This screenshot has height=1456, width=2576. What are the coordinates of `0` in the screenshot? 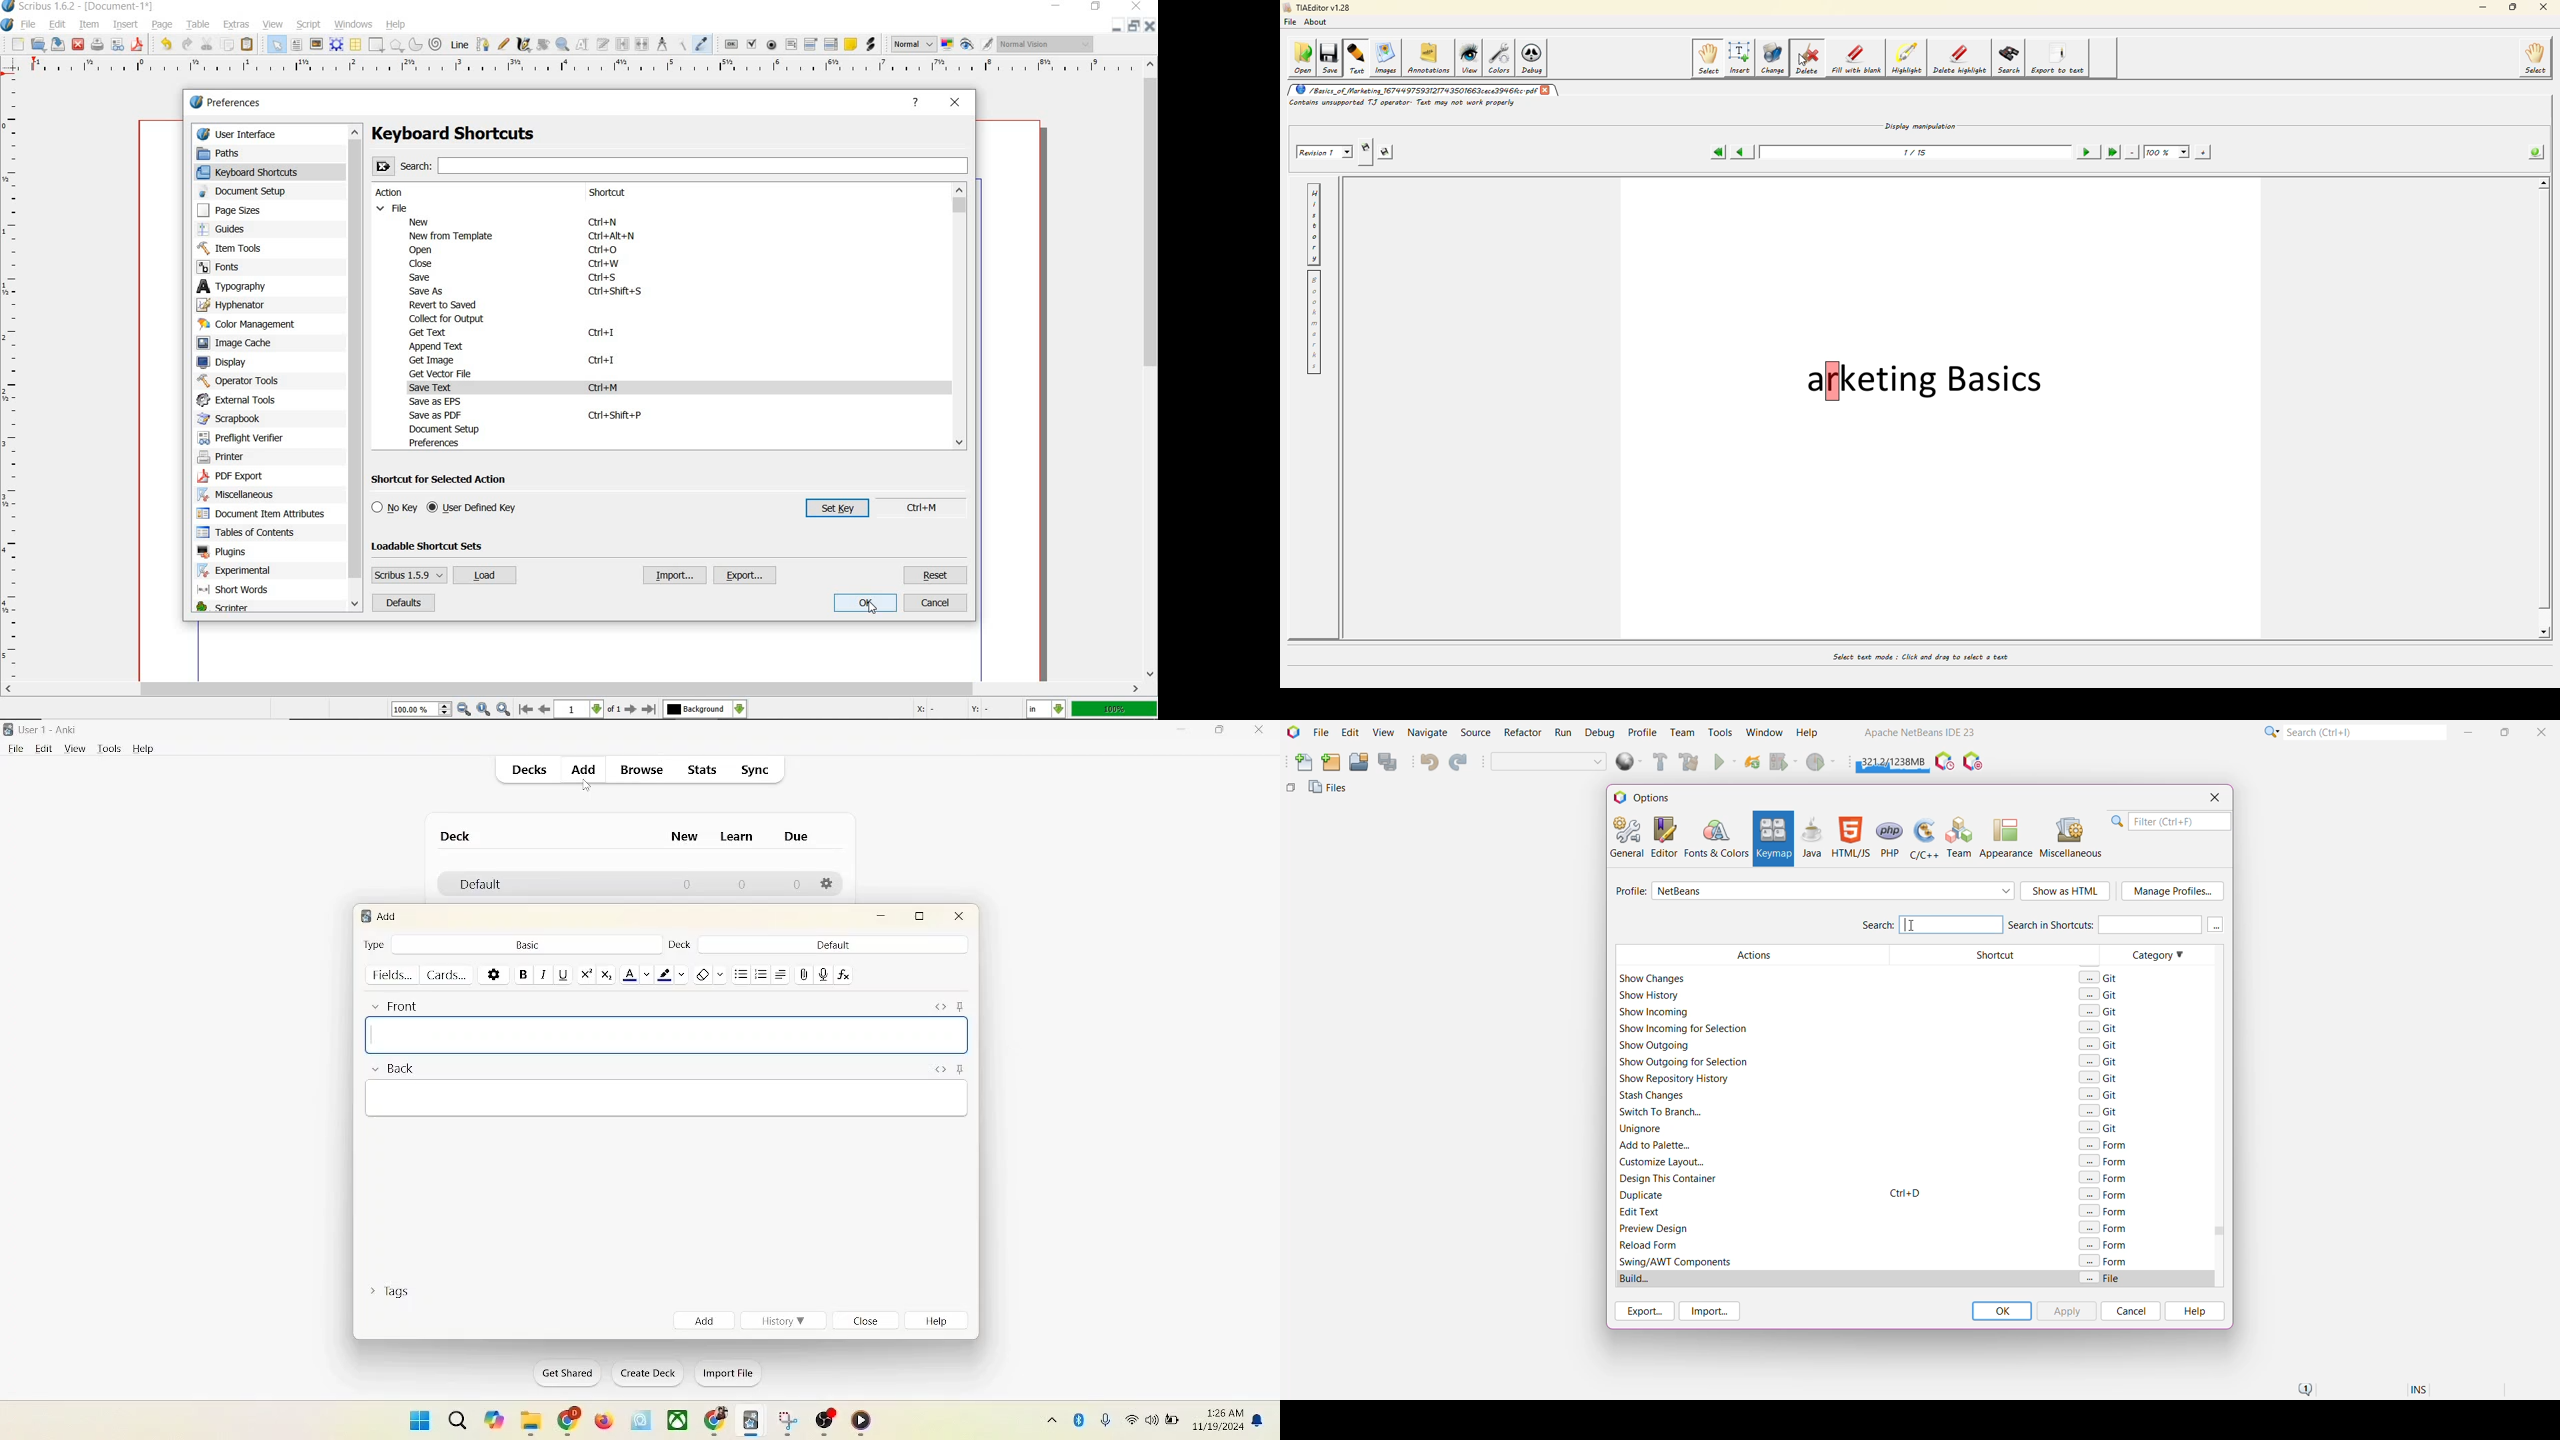 It's located at (798, 885).